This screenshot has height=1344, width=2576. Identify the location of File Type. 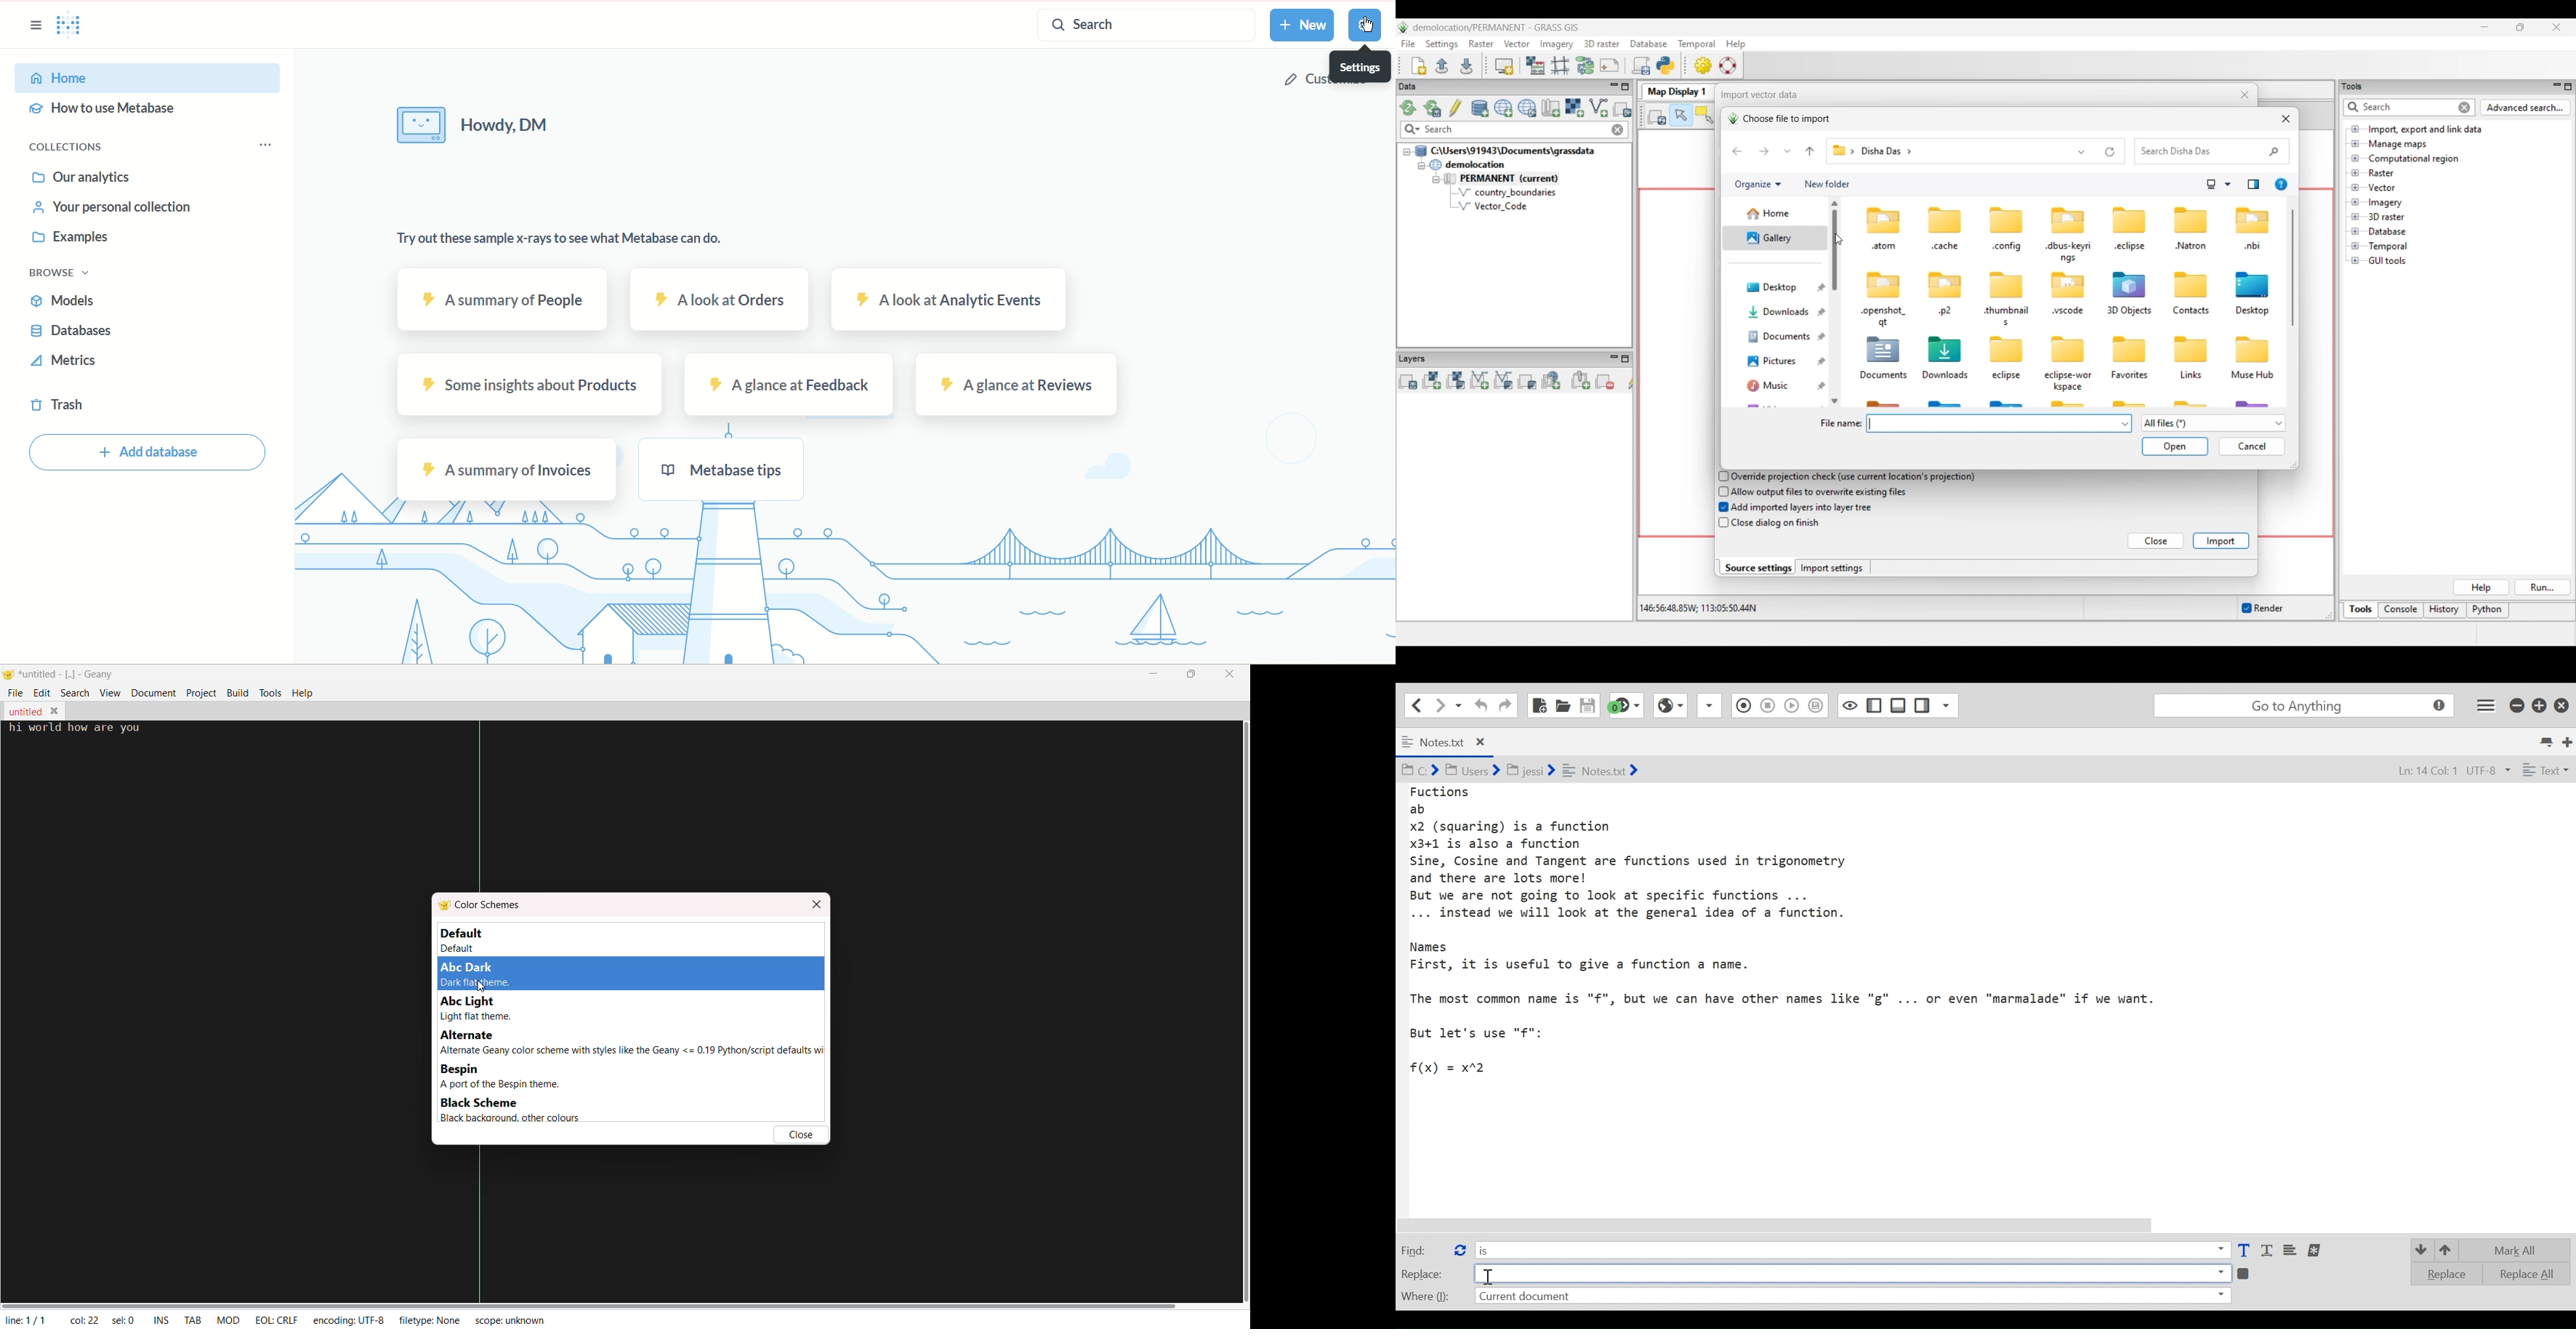
(2545, 772).